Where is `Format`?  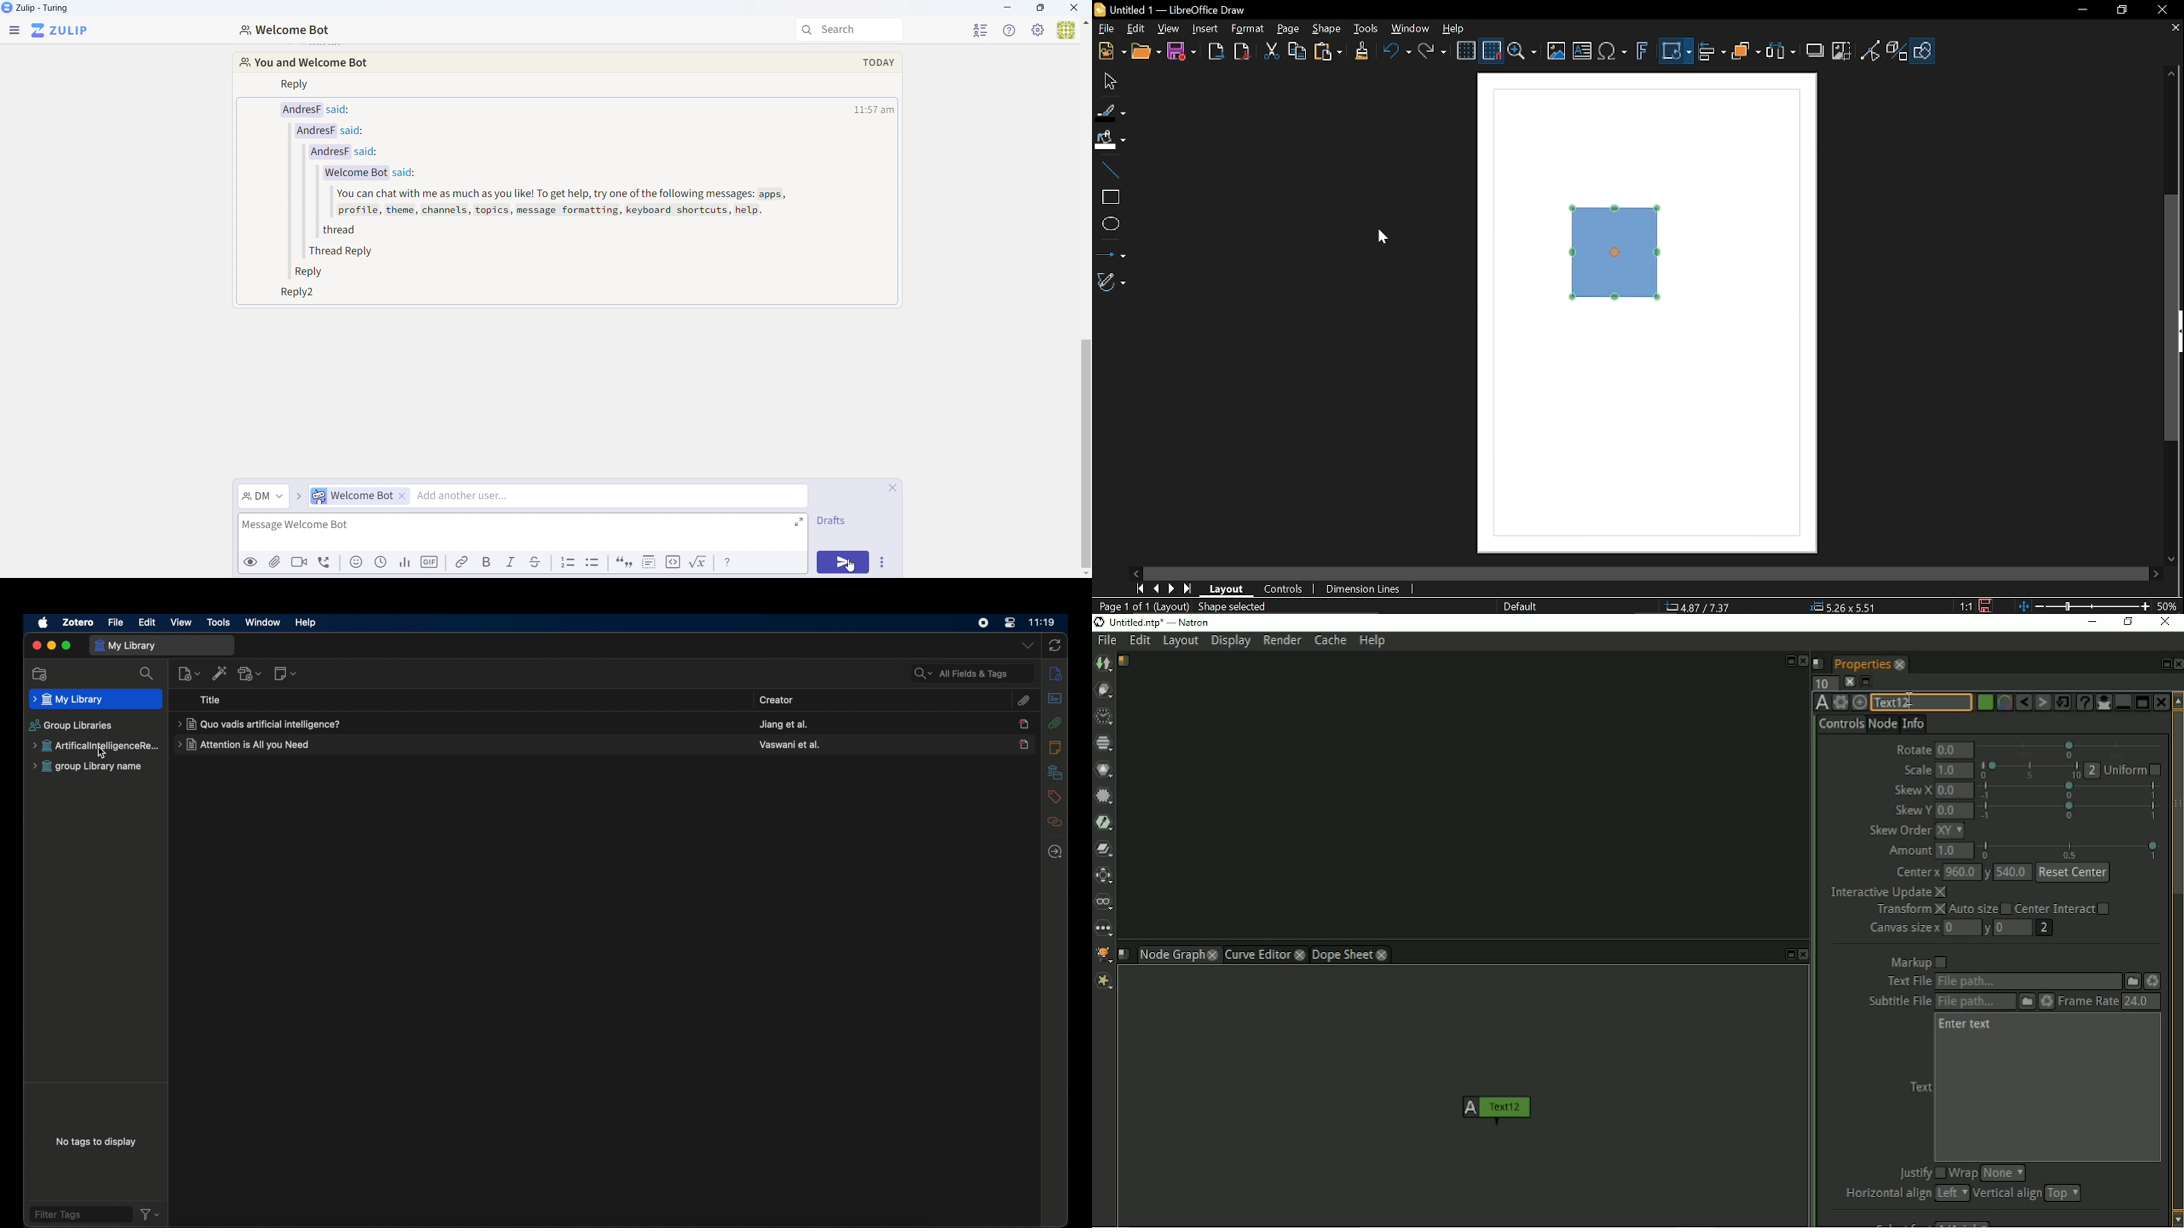 Format is located at coordinates (1247, 29).